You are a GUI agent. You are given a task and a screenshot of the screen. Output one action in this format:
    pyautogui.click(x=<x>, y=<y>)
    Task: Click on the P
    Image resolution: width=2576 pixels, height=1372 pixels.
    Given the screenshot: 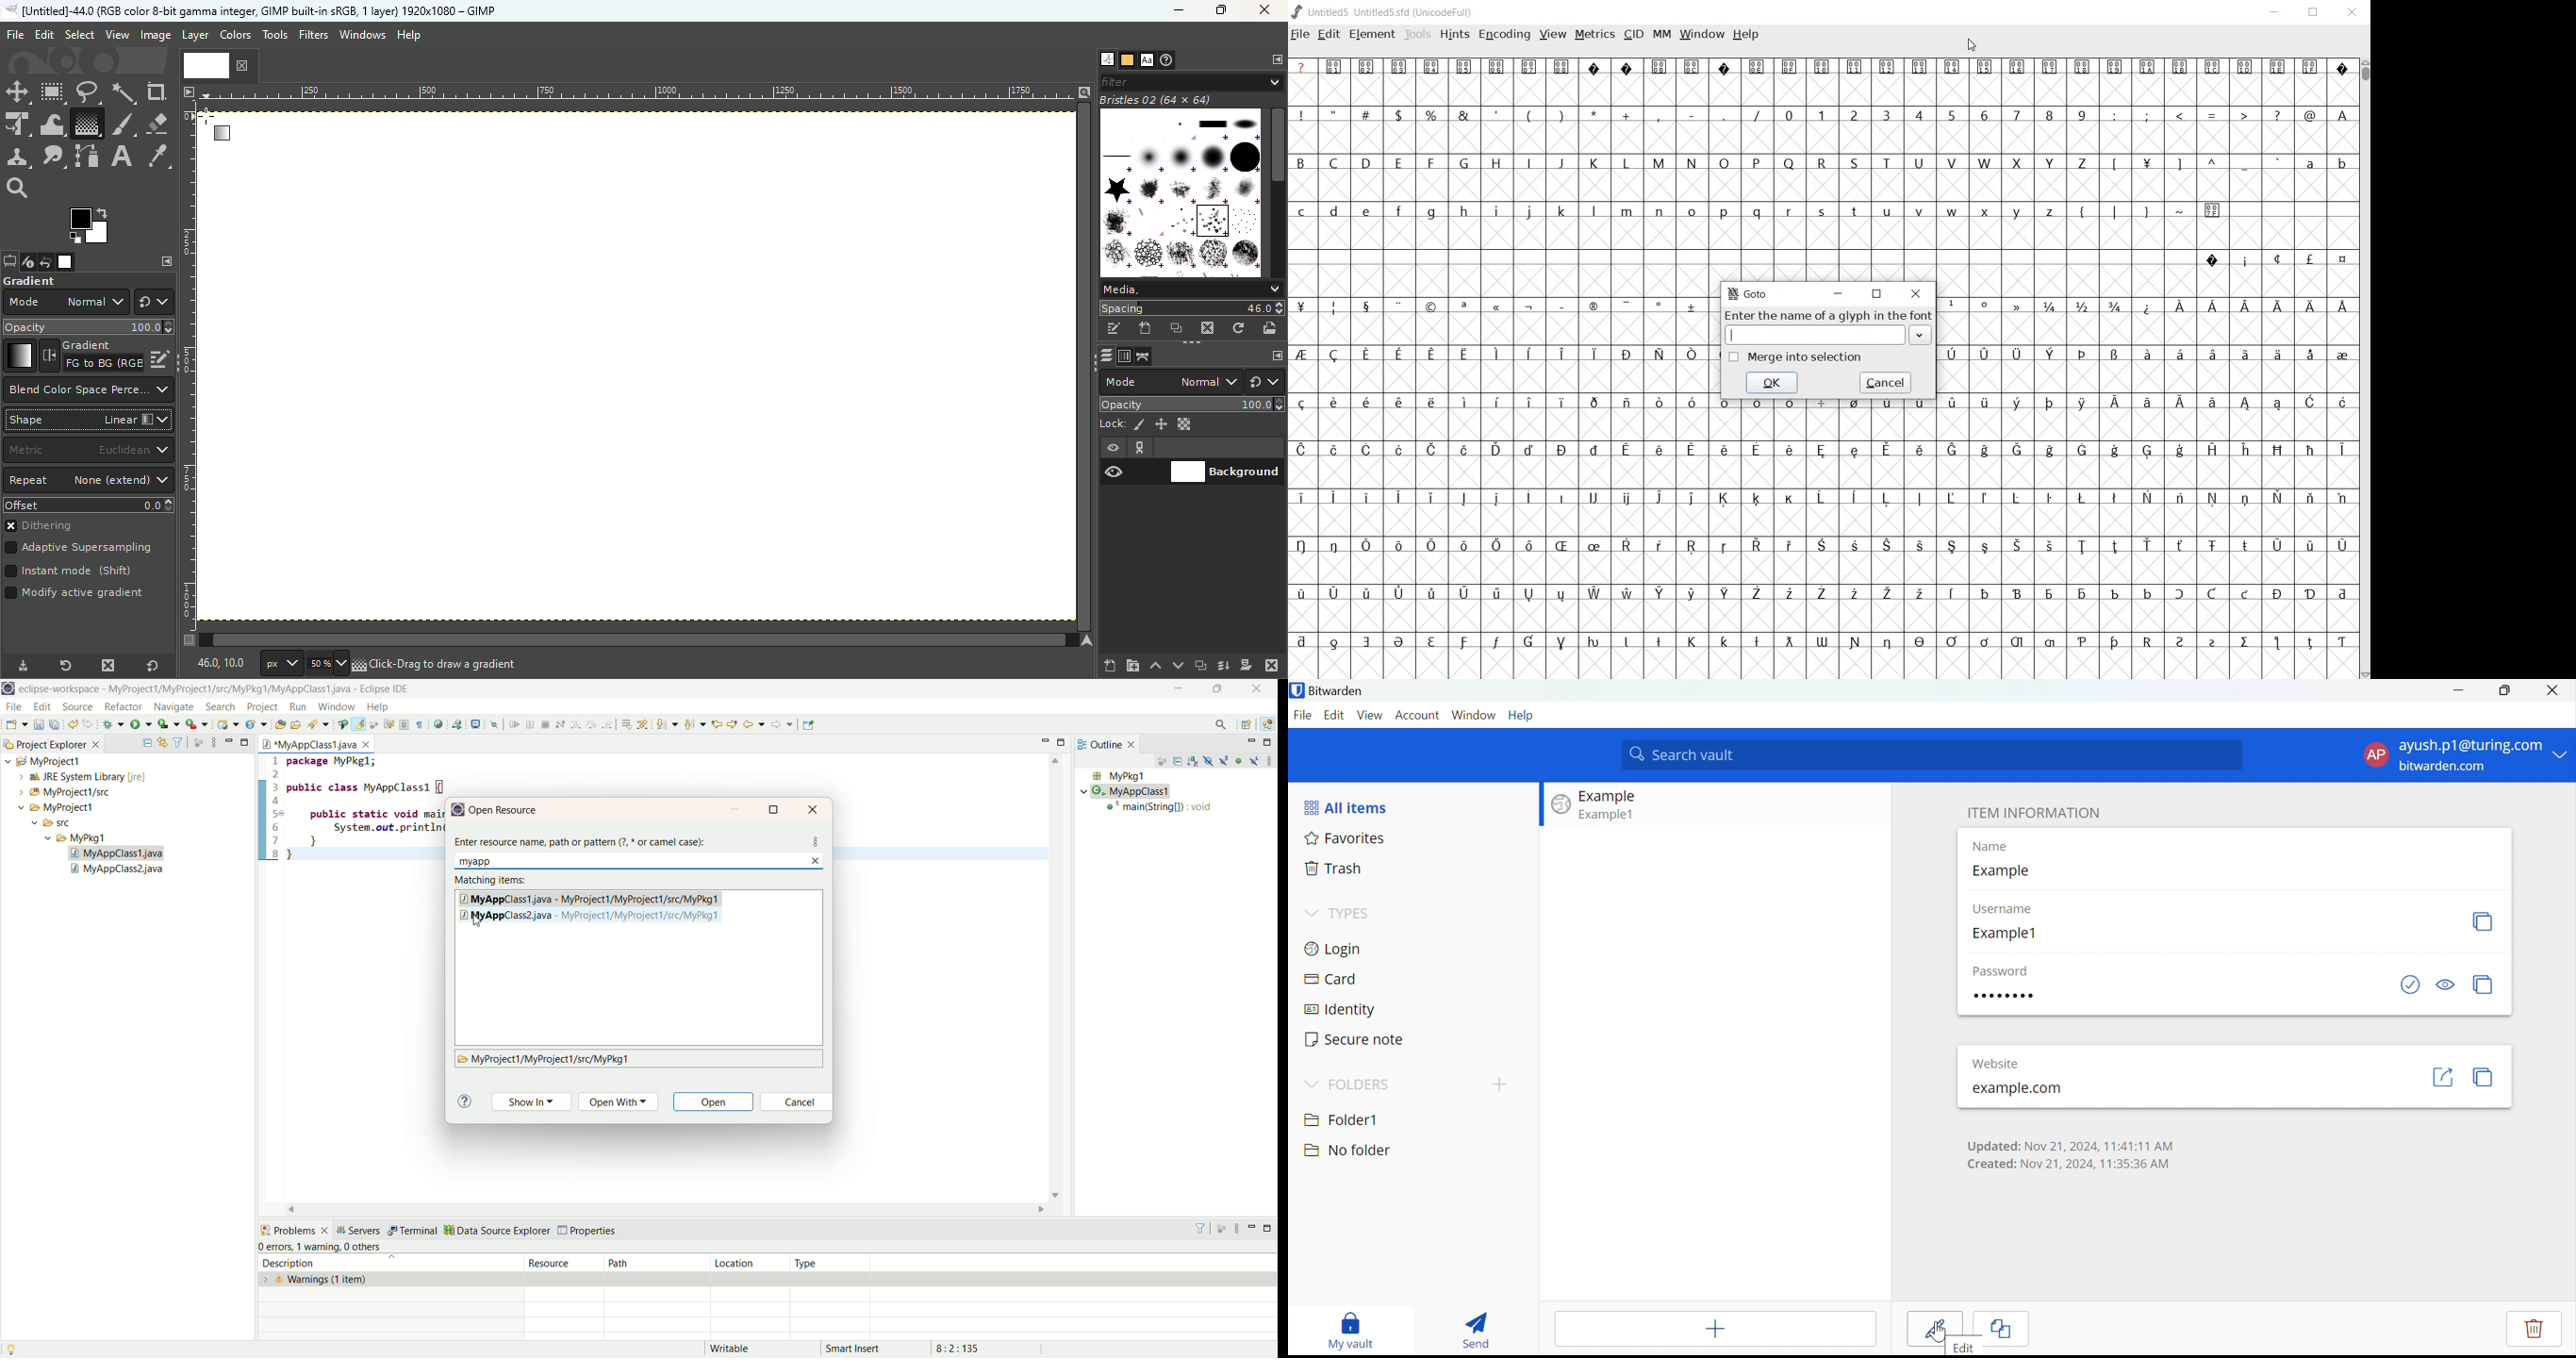 What is the action you would take?
    pyautogui.click(x=1755, y=164)
    